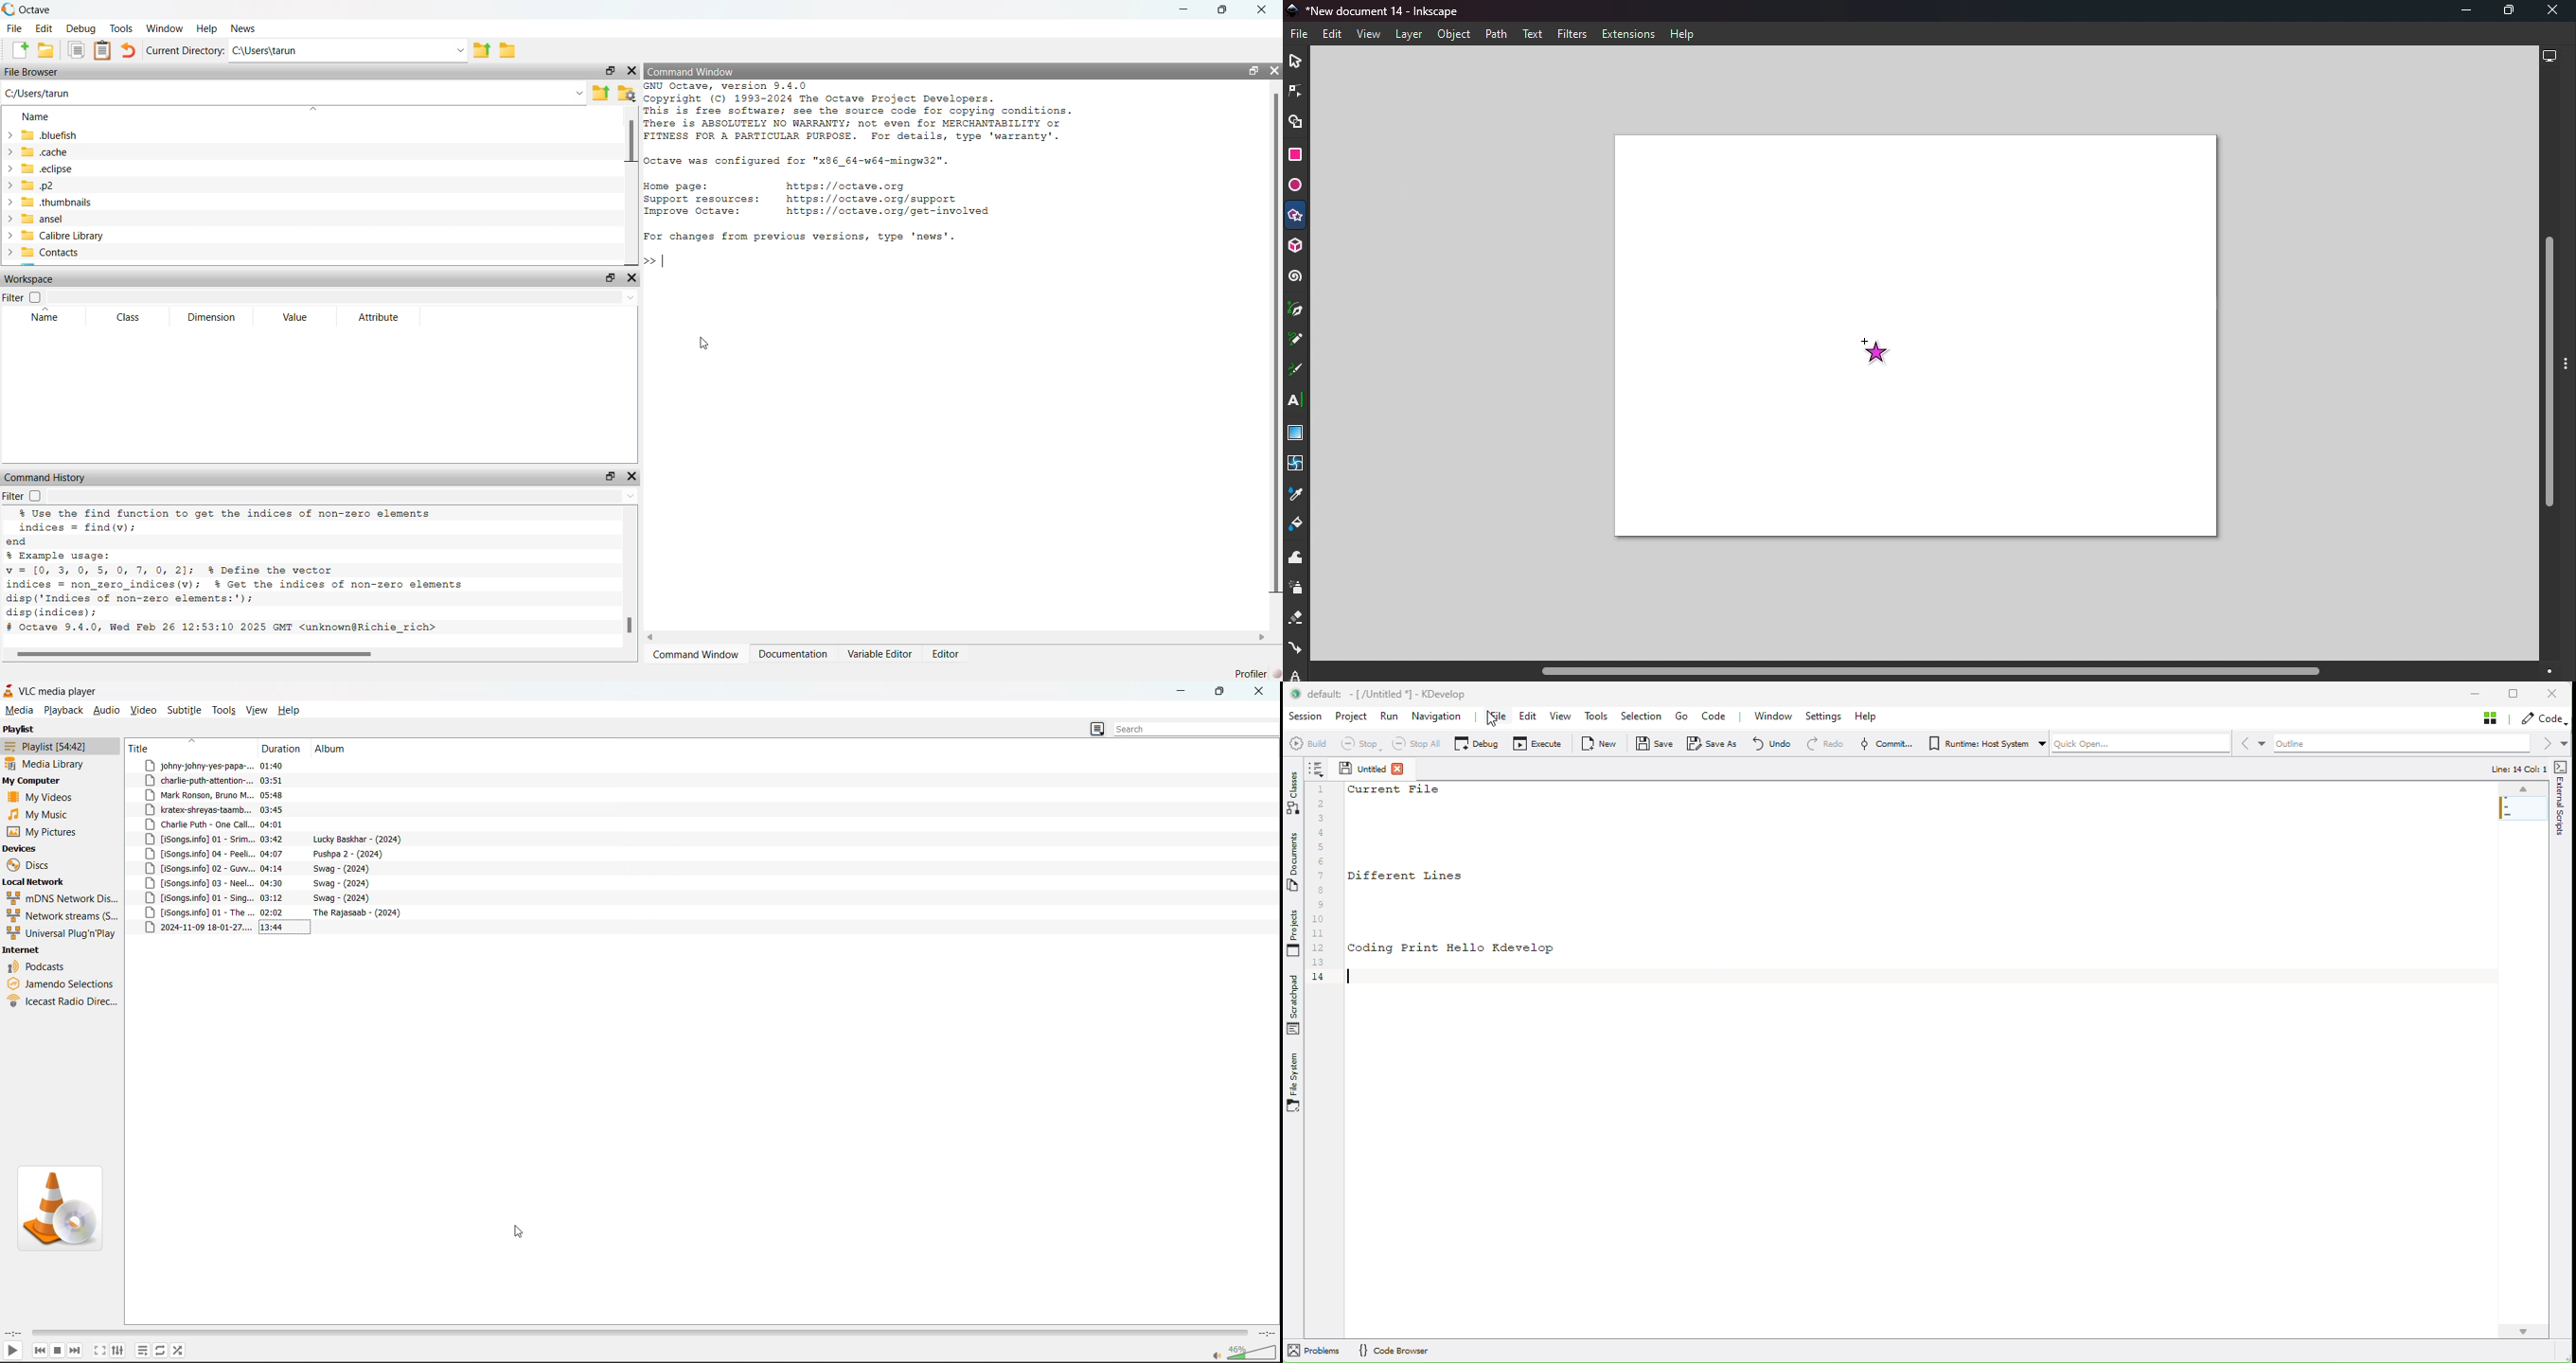 This screenshot has width=2576, height=1372. What do you see at coordinates (1879, 354) in the screenshot?
I see `Cursor` at bounding box center [1879, 354].